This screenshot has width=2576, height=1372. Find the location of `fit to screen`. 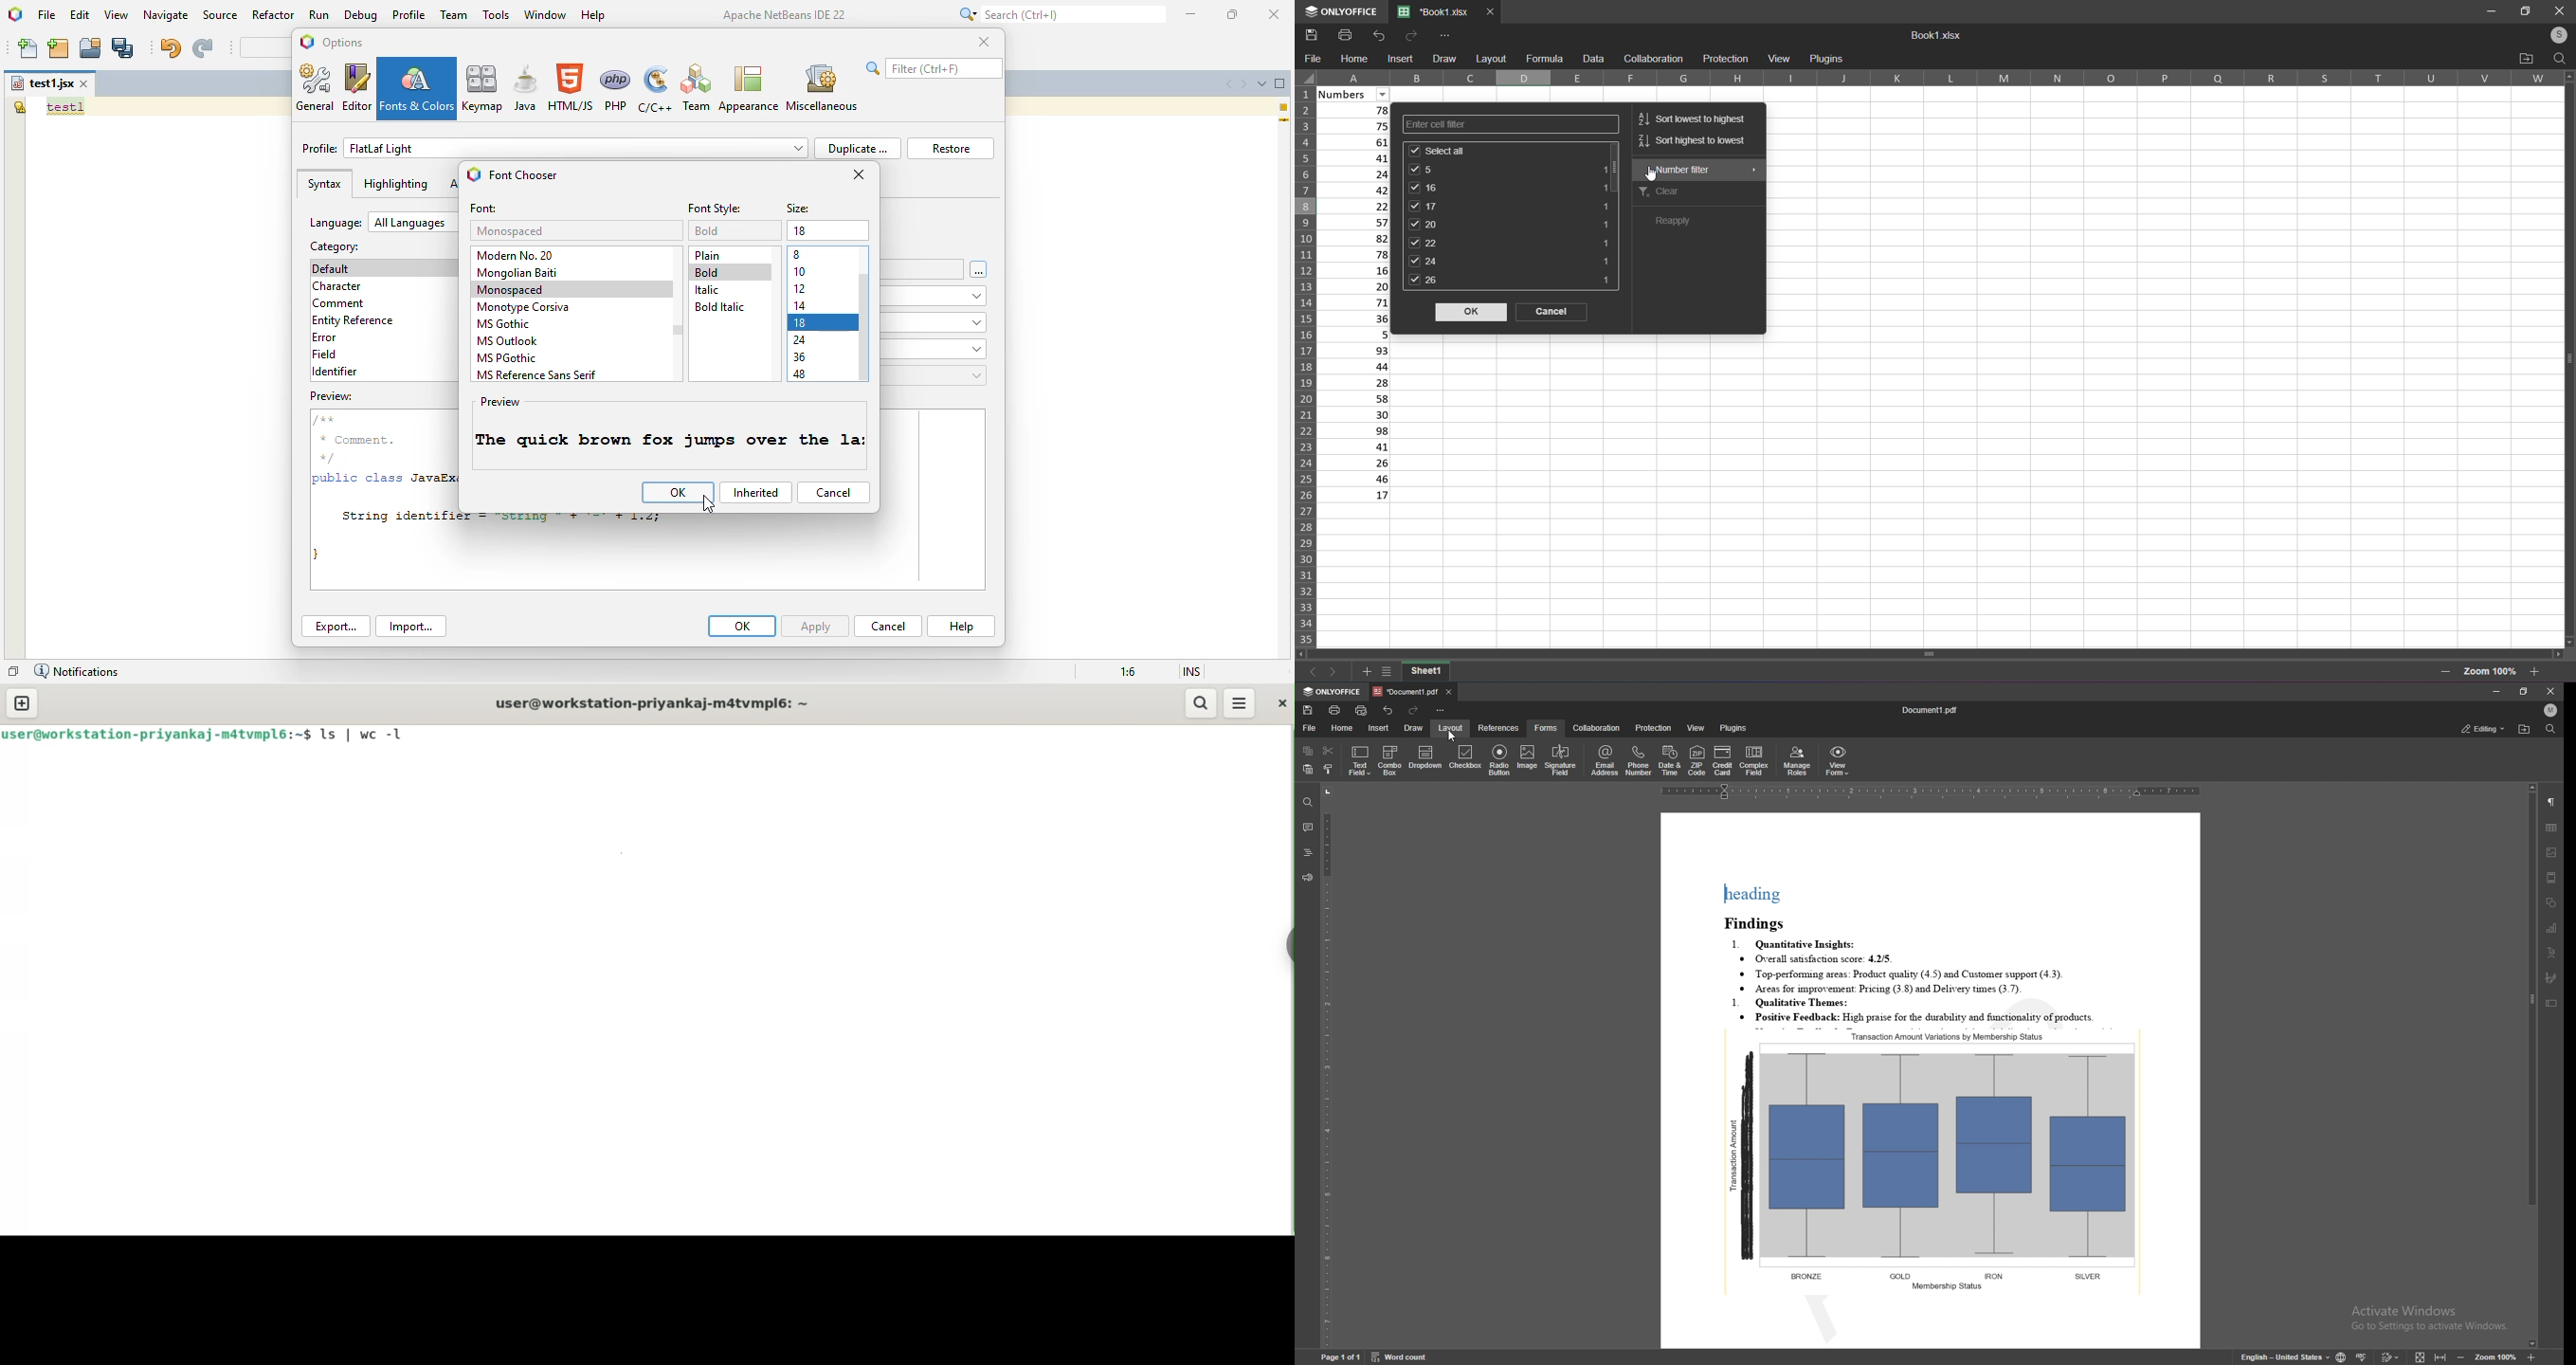

fit to screen is located at coordinates (2421, 1356).